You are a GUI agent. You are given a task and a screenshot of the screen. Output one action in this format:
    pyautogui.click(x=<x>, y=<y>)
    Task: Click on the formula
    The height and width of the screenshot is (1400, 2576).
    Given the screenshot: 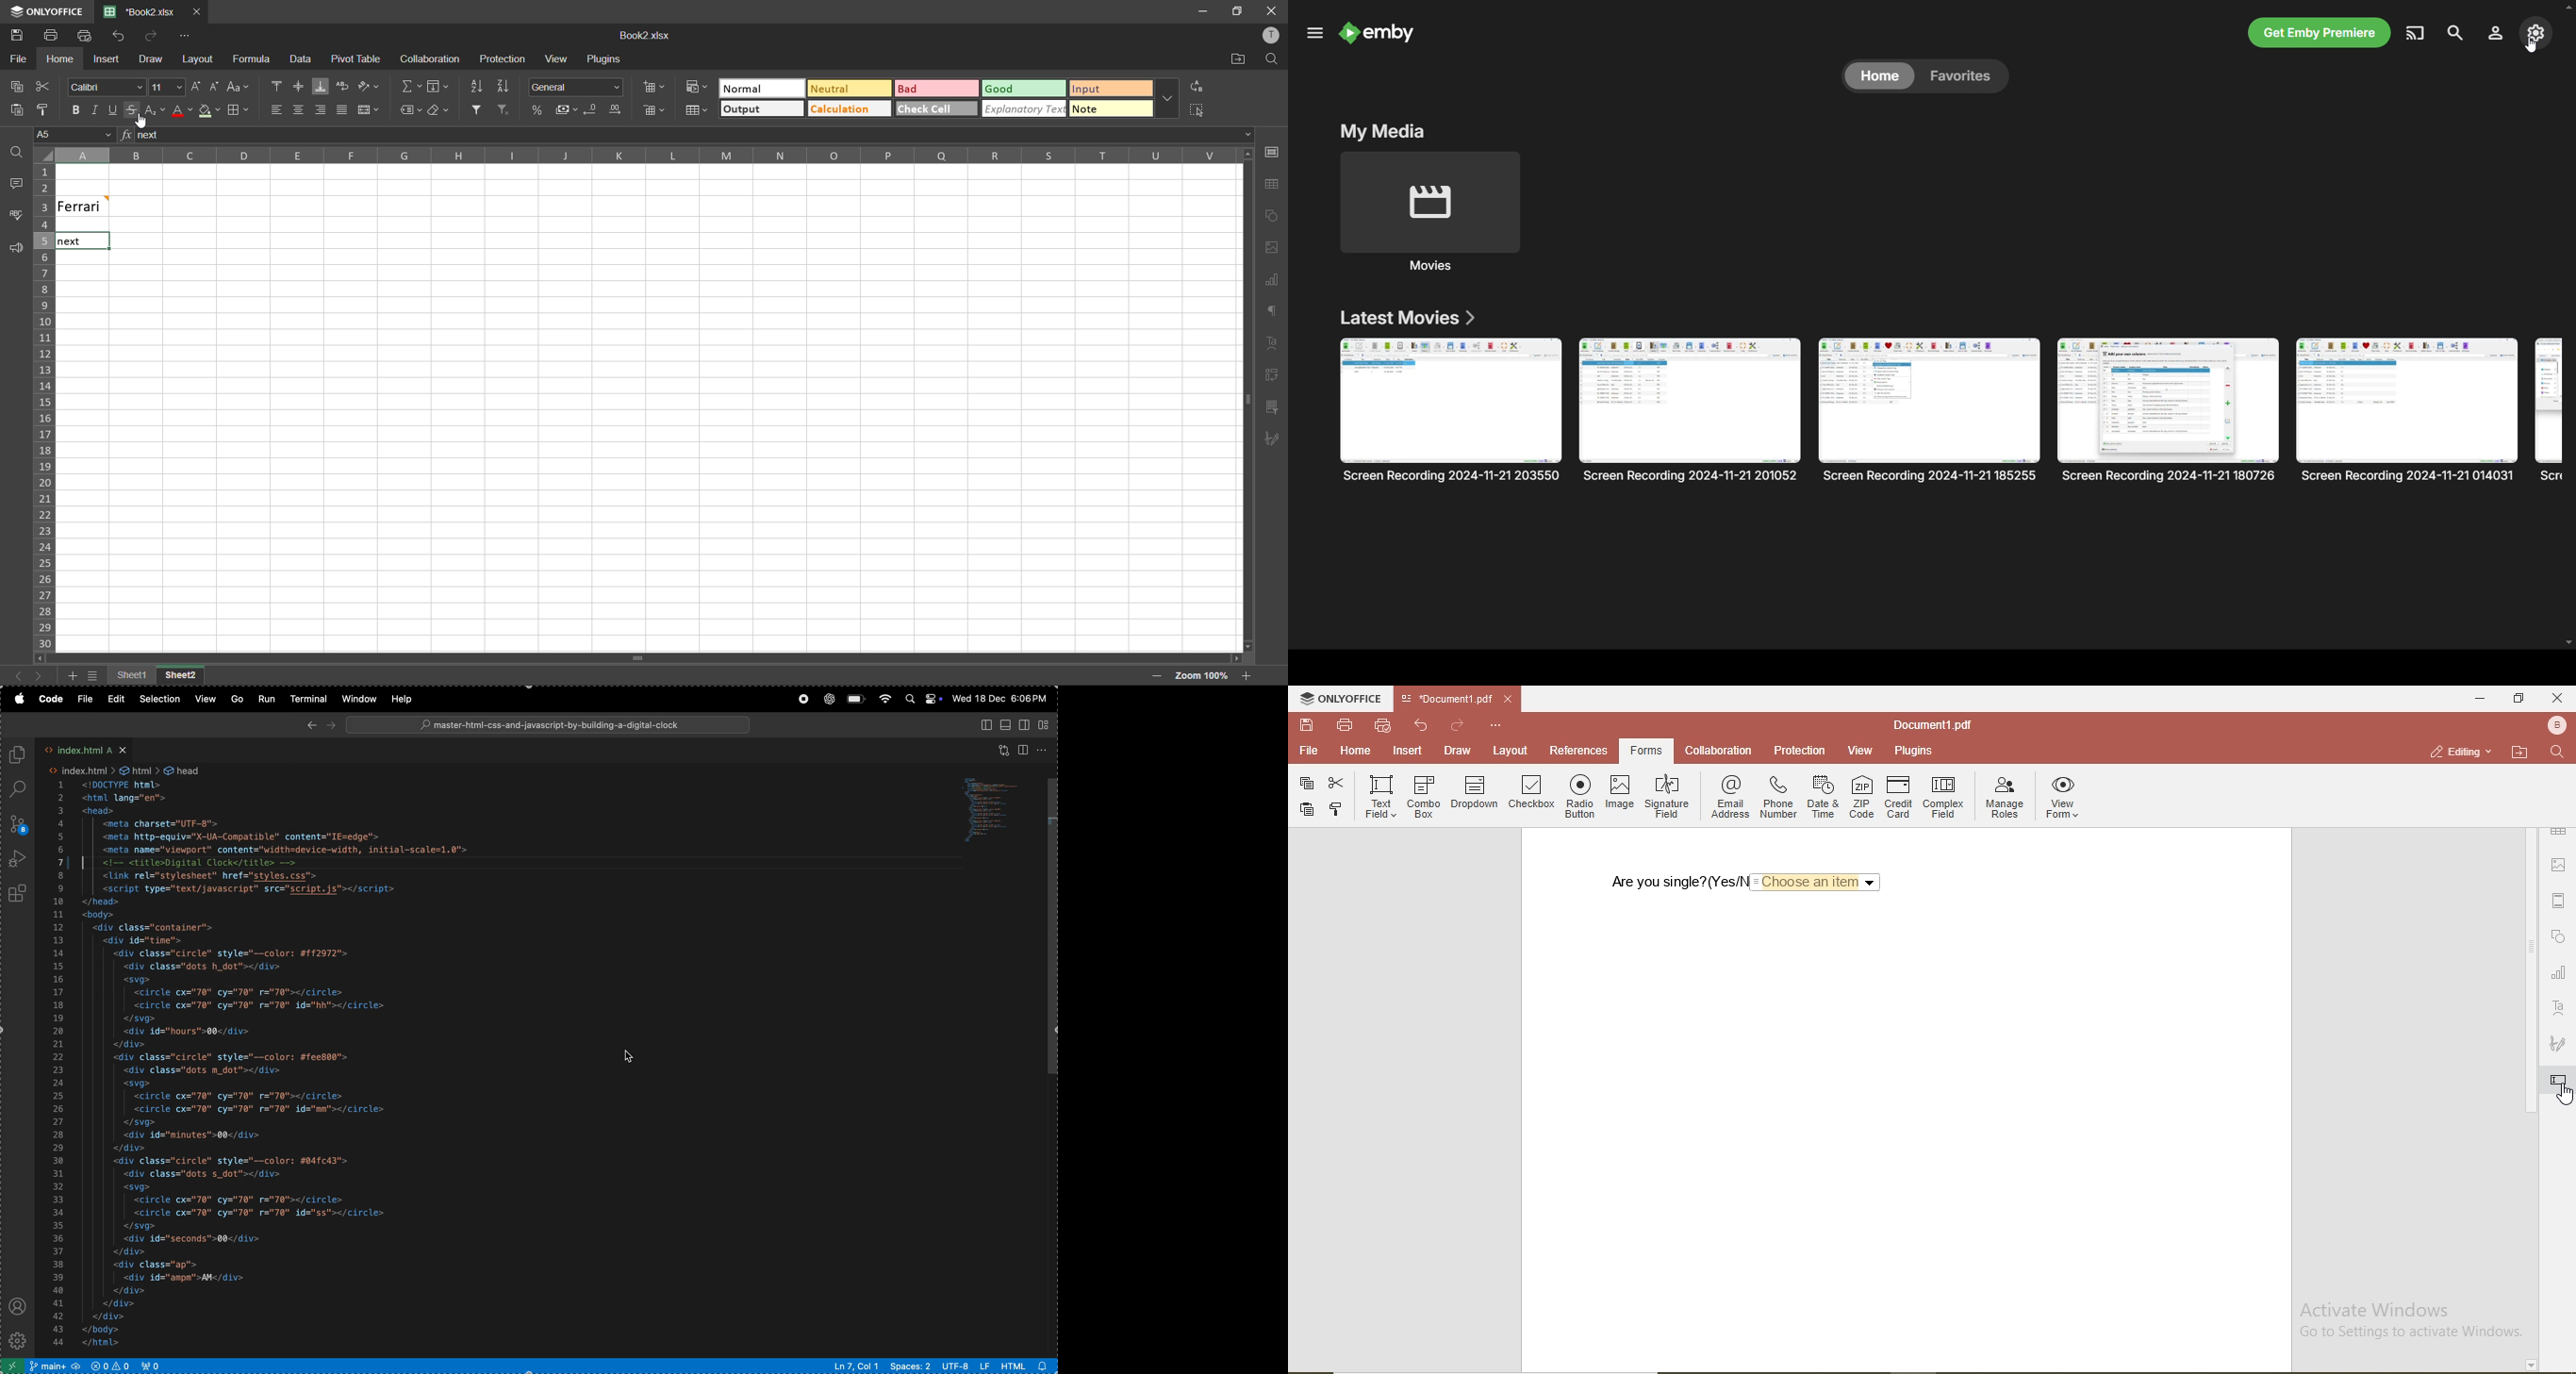 What is the action you would take?
    pyautogui.click(x=252, y=61)
    